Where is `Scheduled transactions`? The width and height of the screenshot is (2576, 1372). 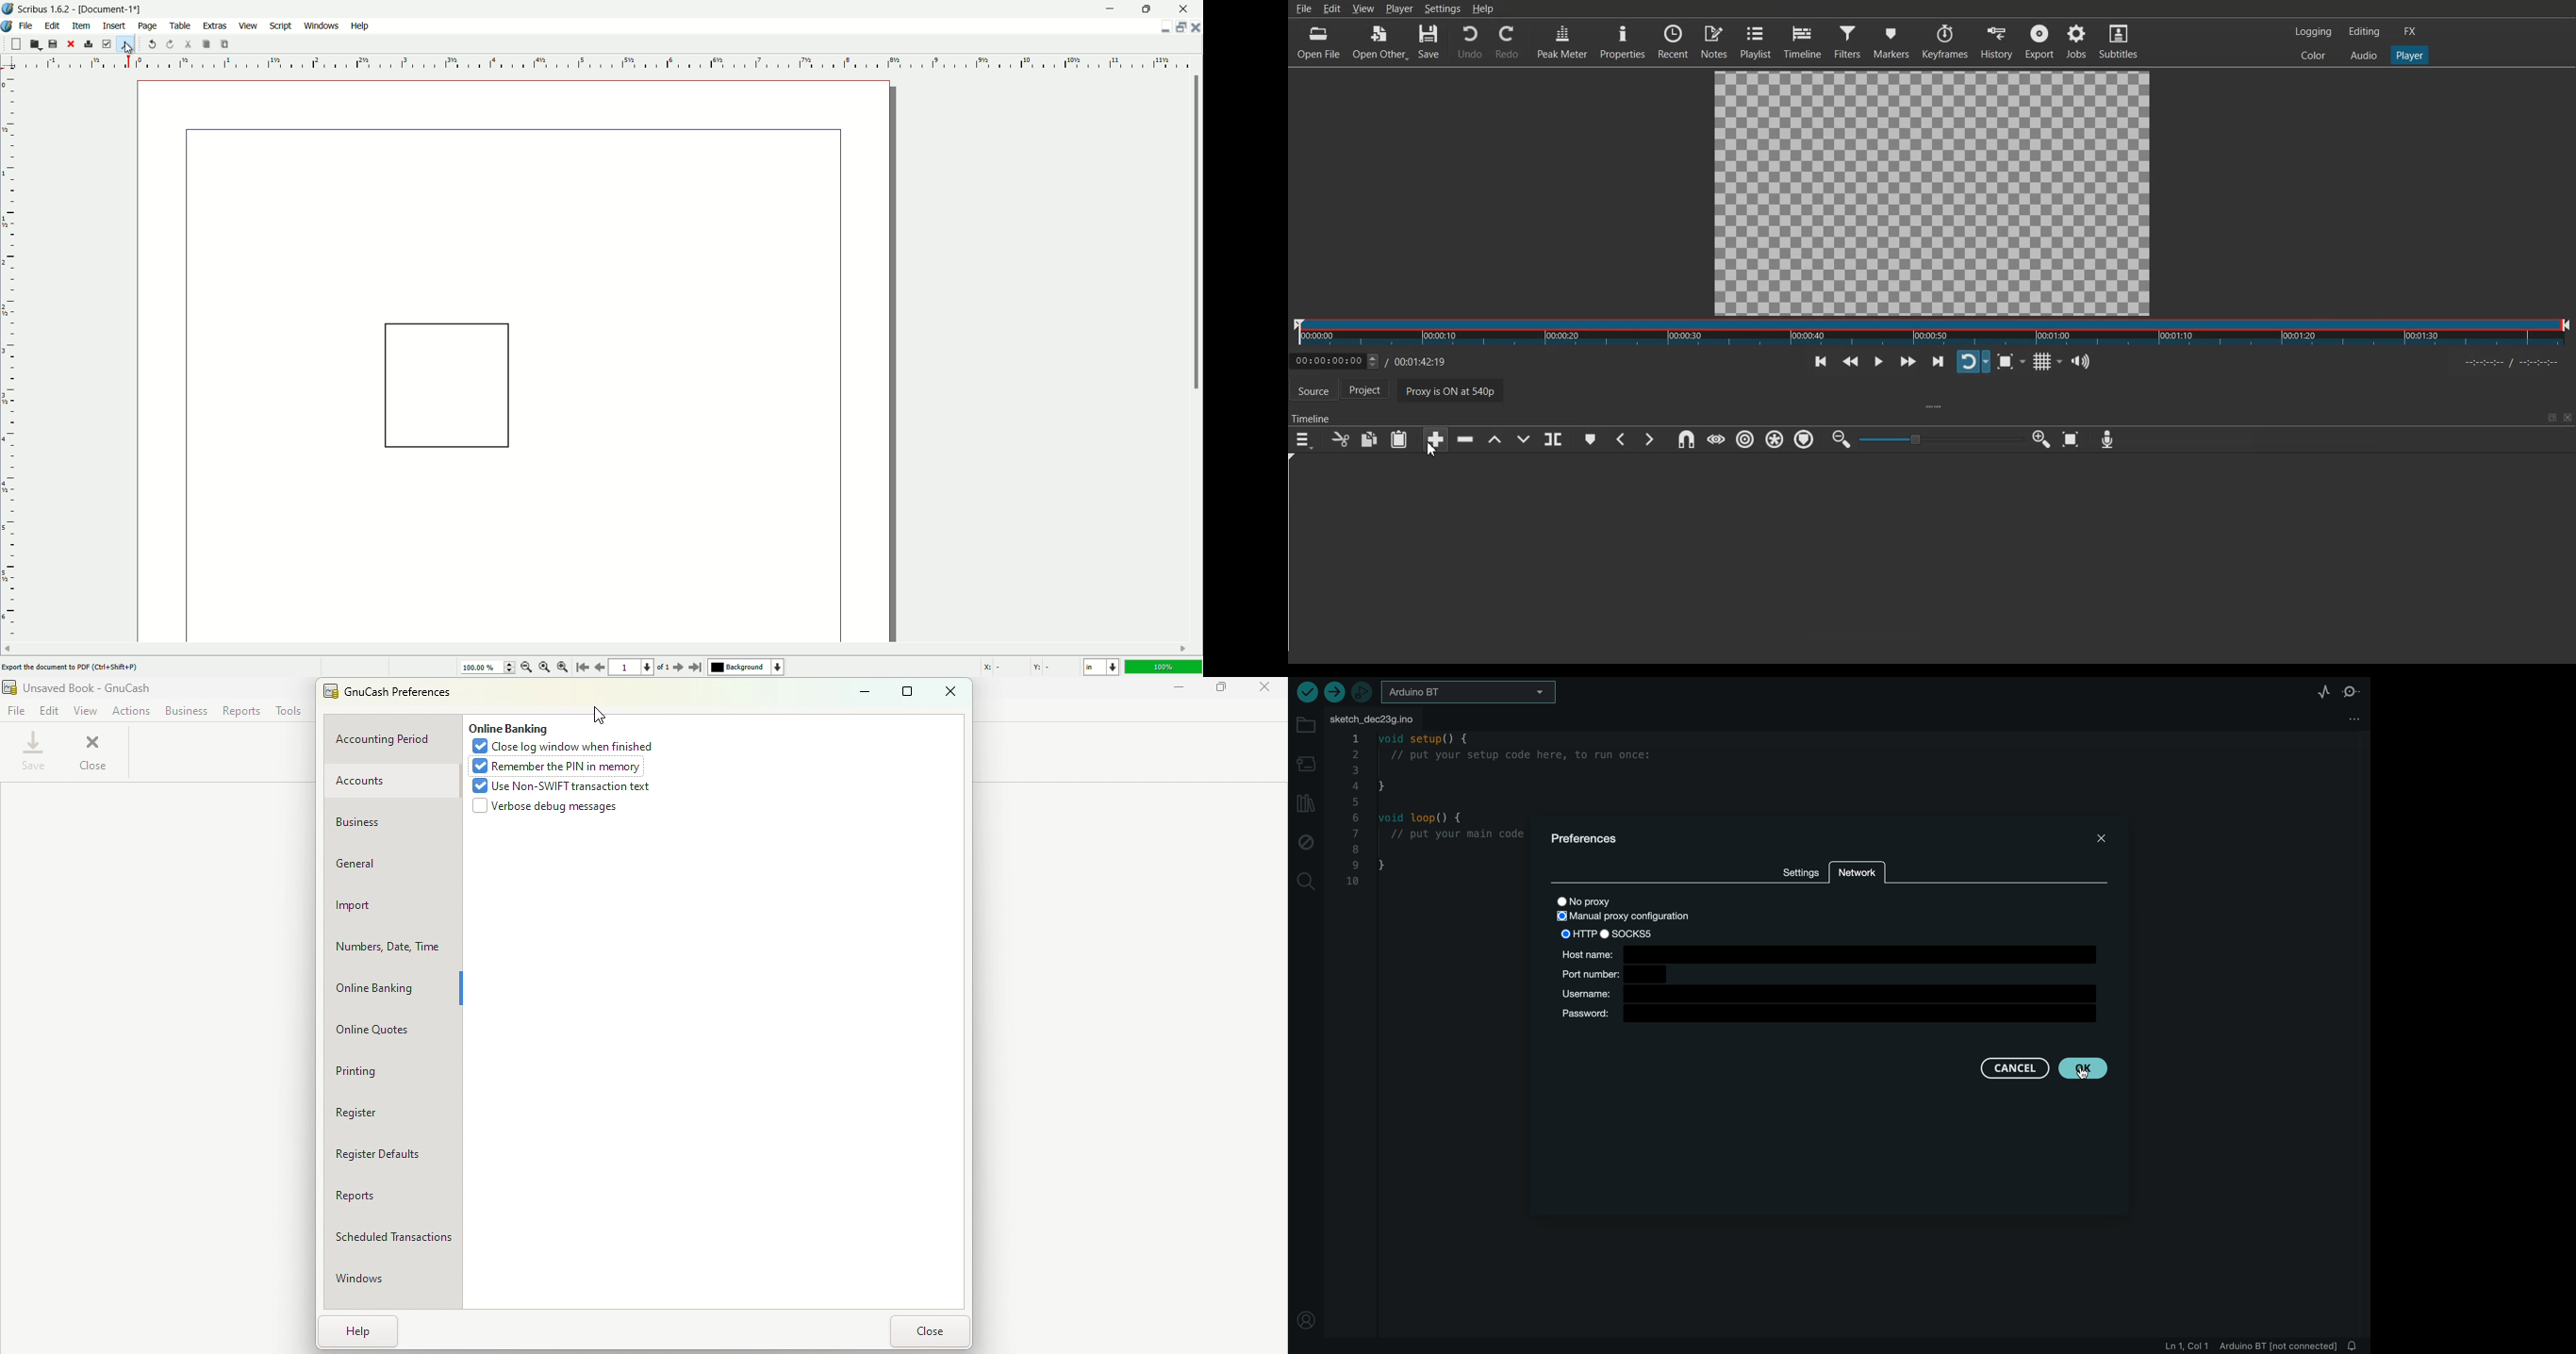 Scheduled transactions is located at coordinates (395, 1237).